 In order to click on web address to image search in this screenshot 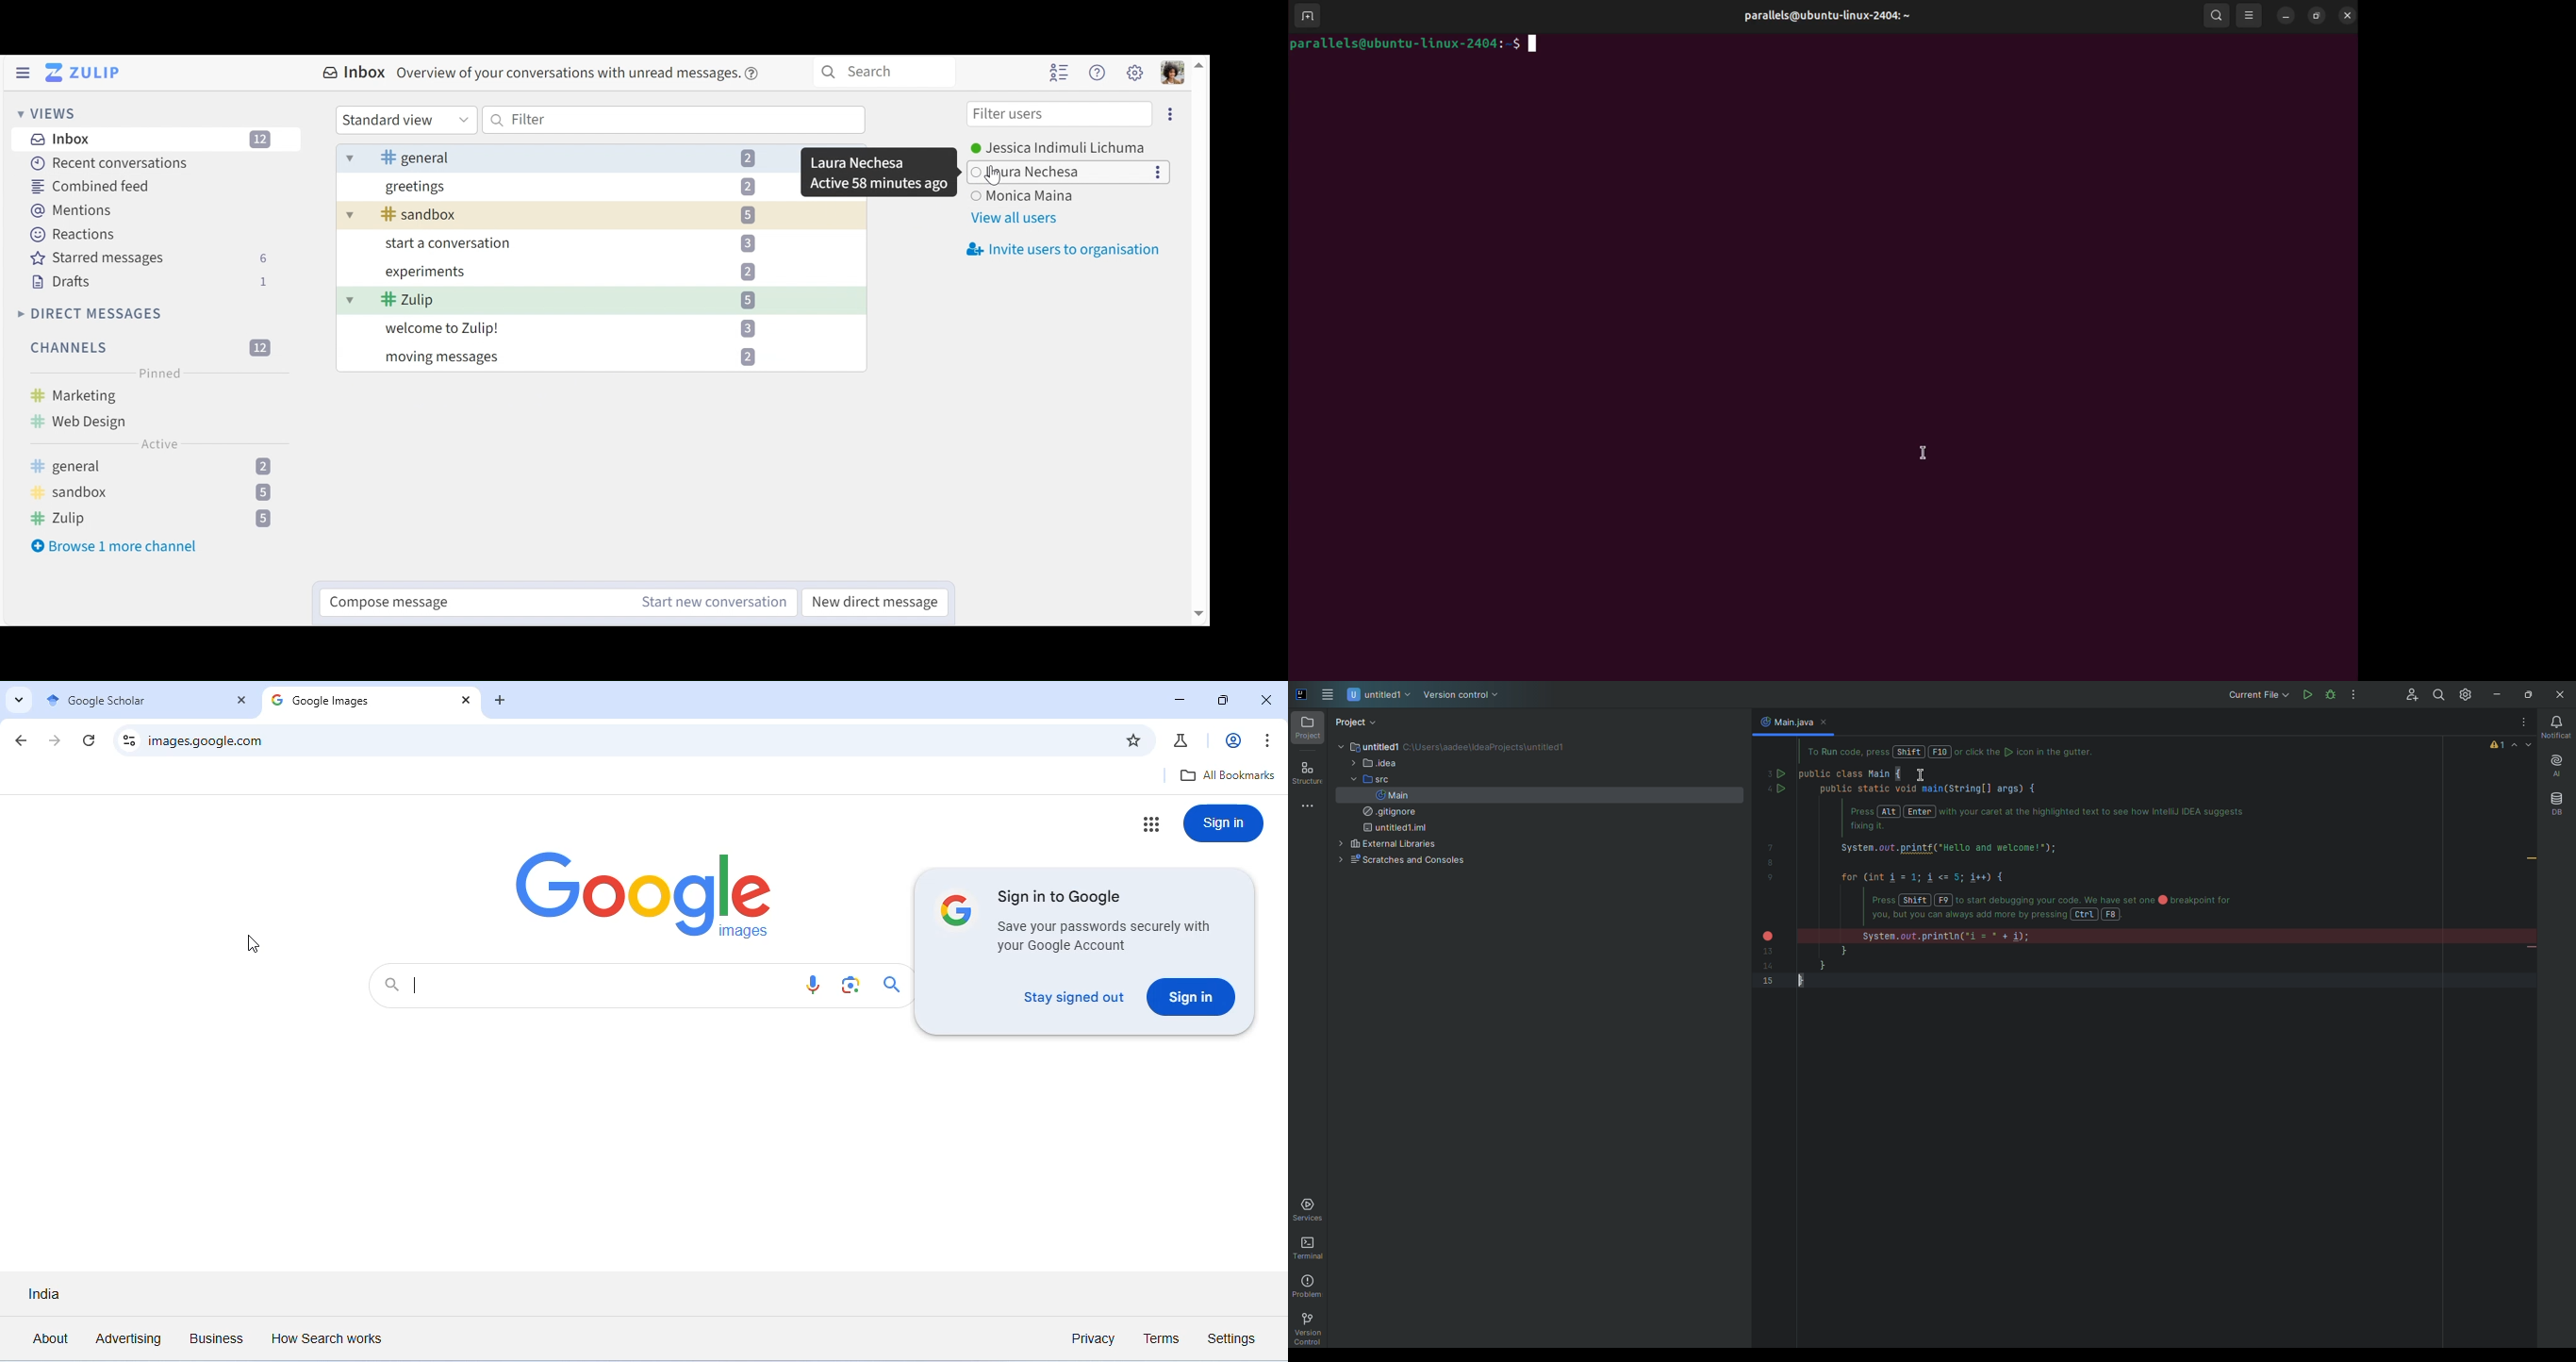, I will do `click(628, 741)`.